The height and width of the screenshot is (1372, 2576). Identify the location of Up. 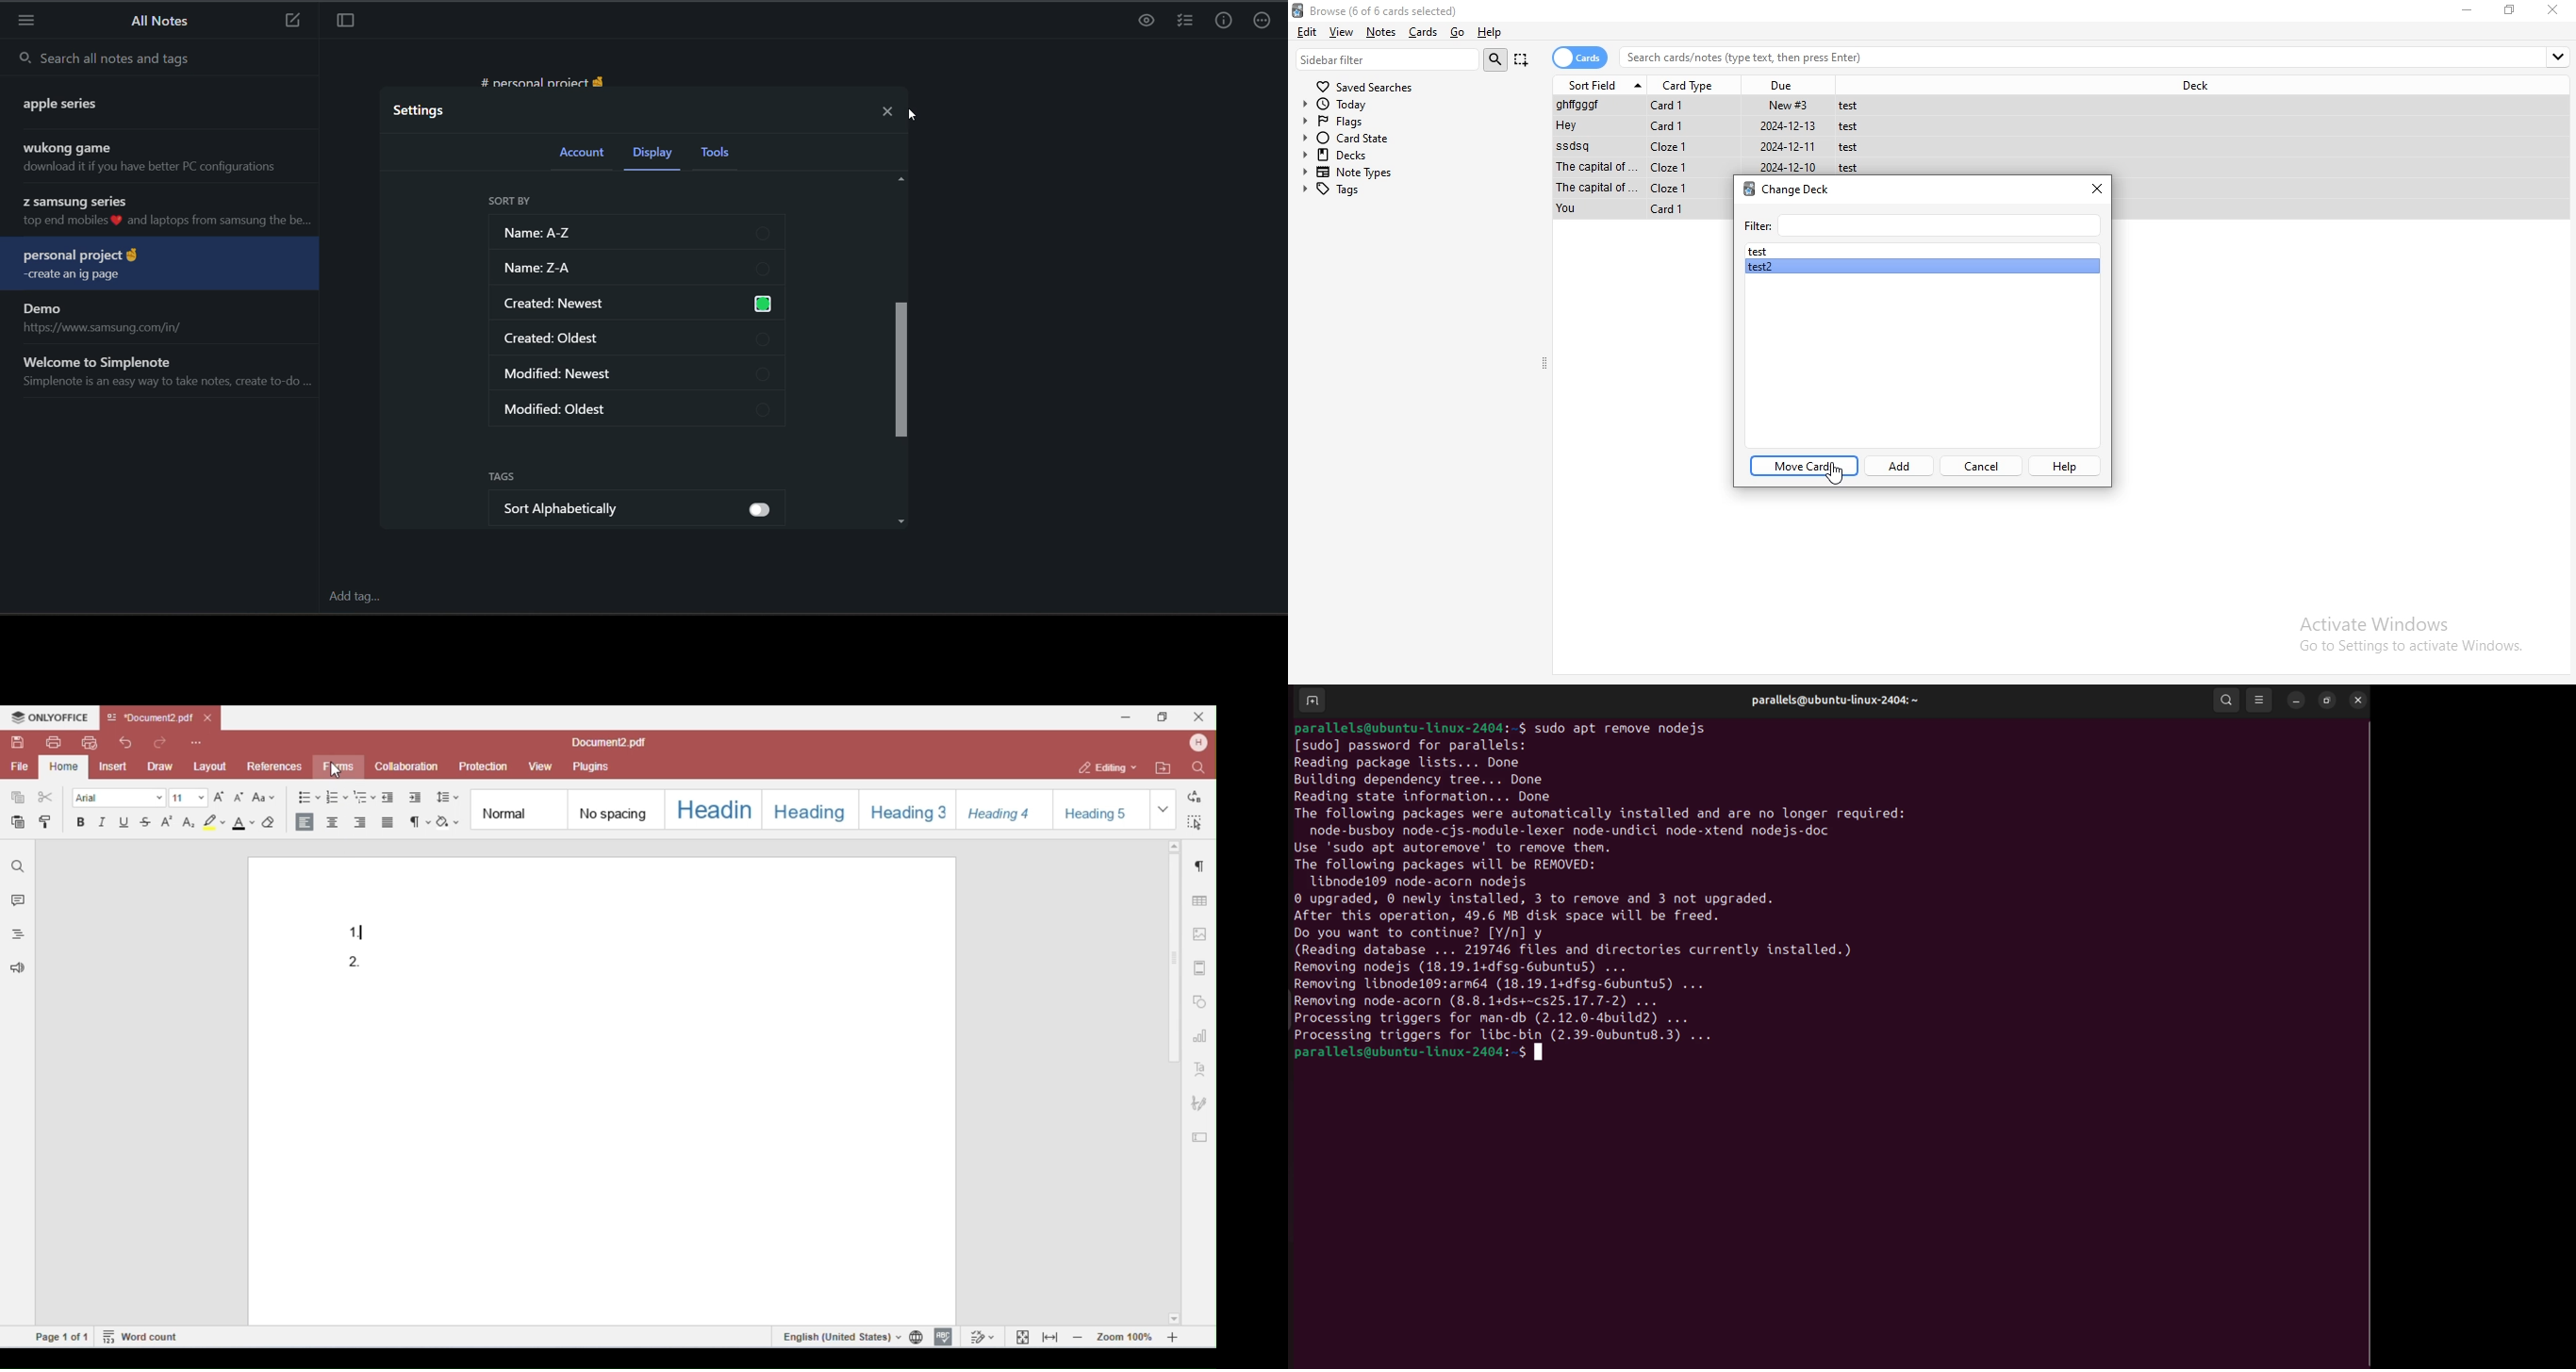
(905, 180).